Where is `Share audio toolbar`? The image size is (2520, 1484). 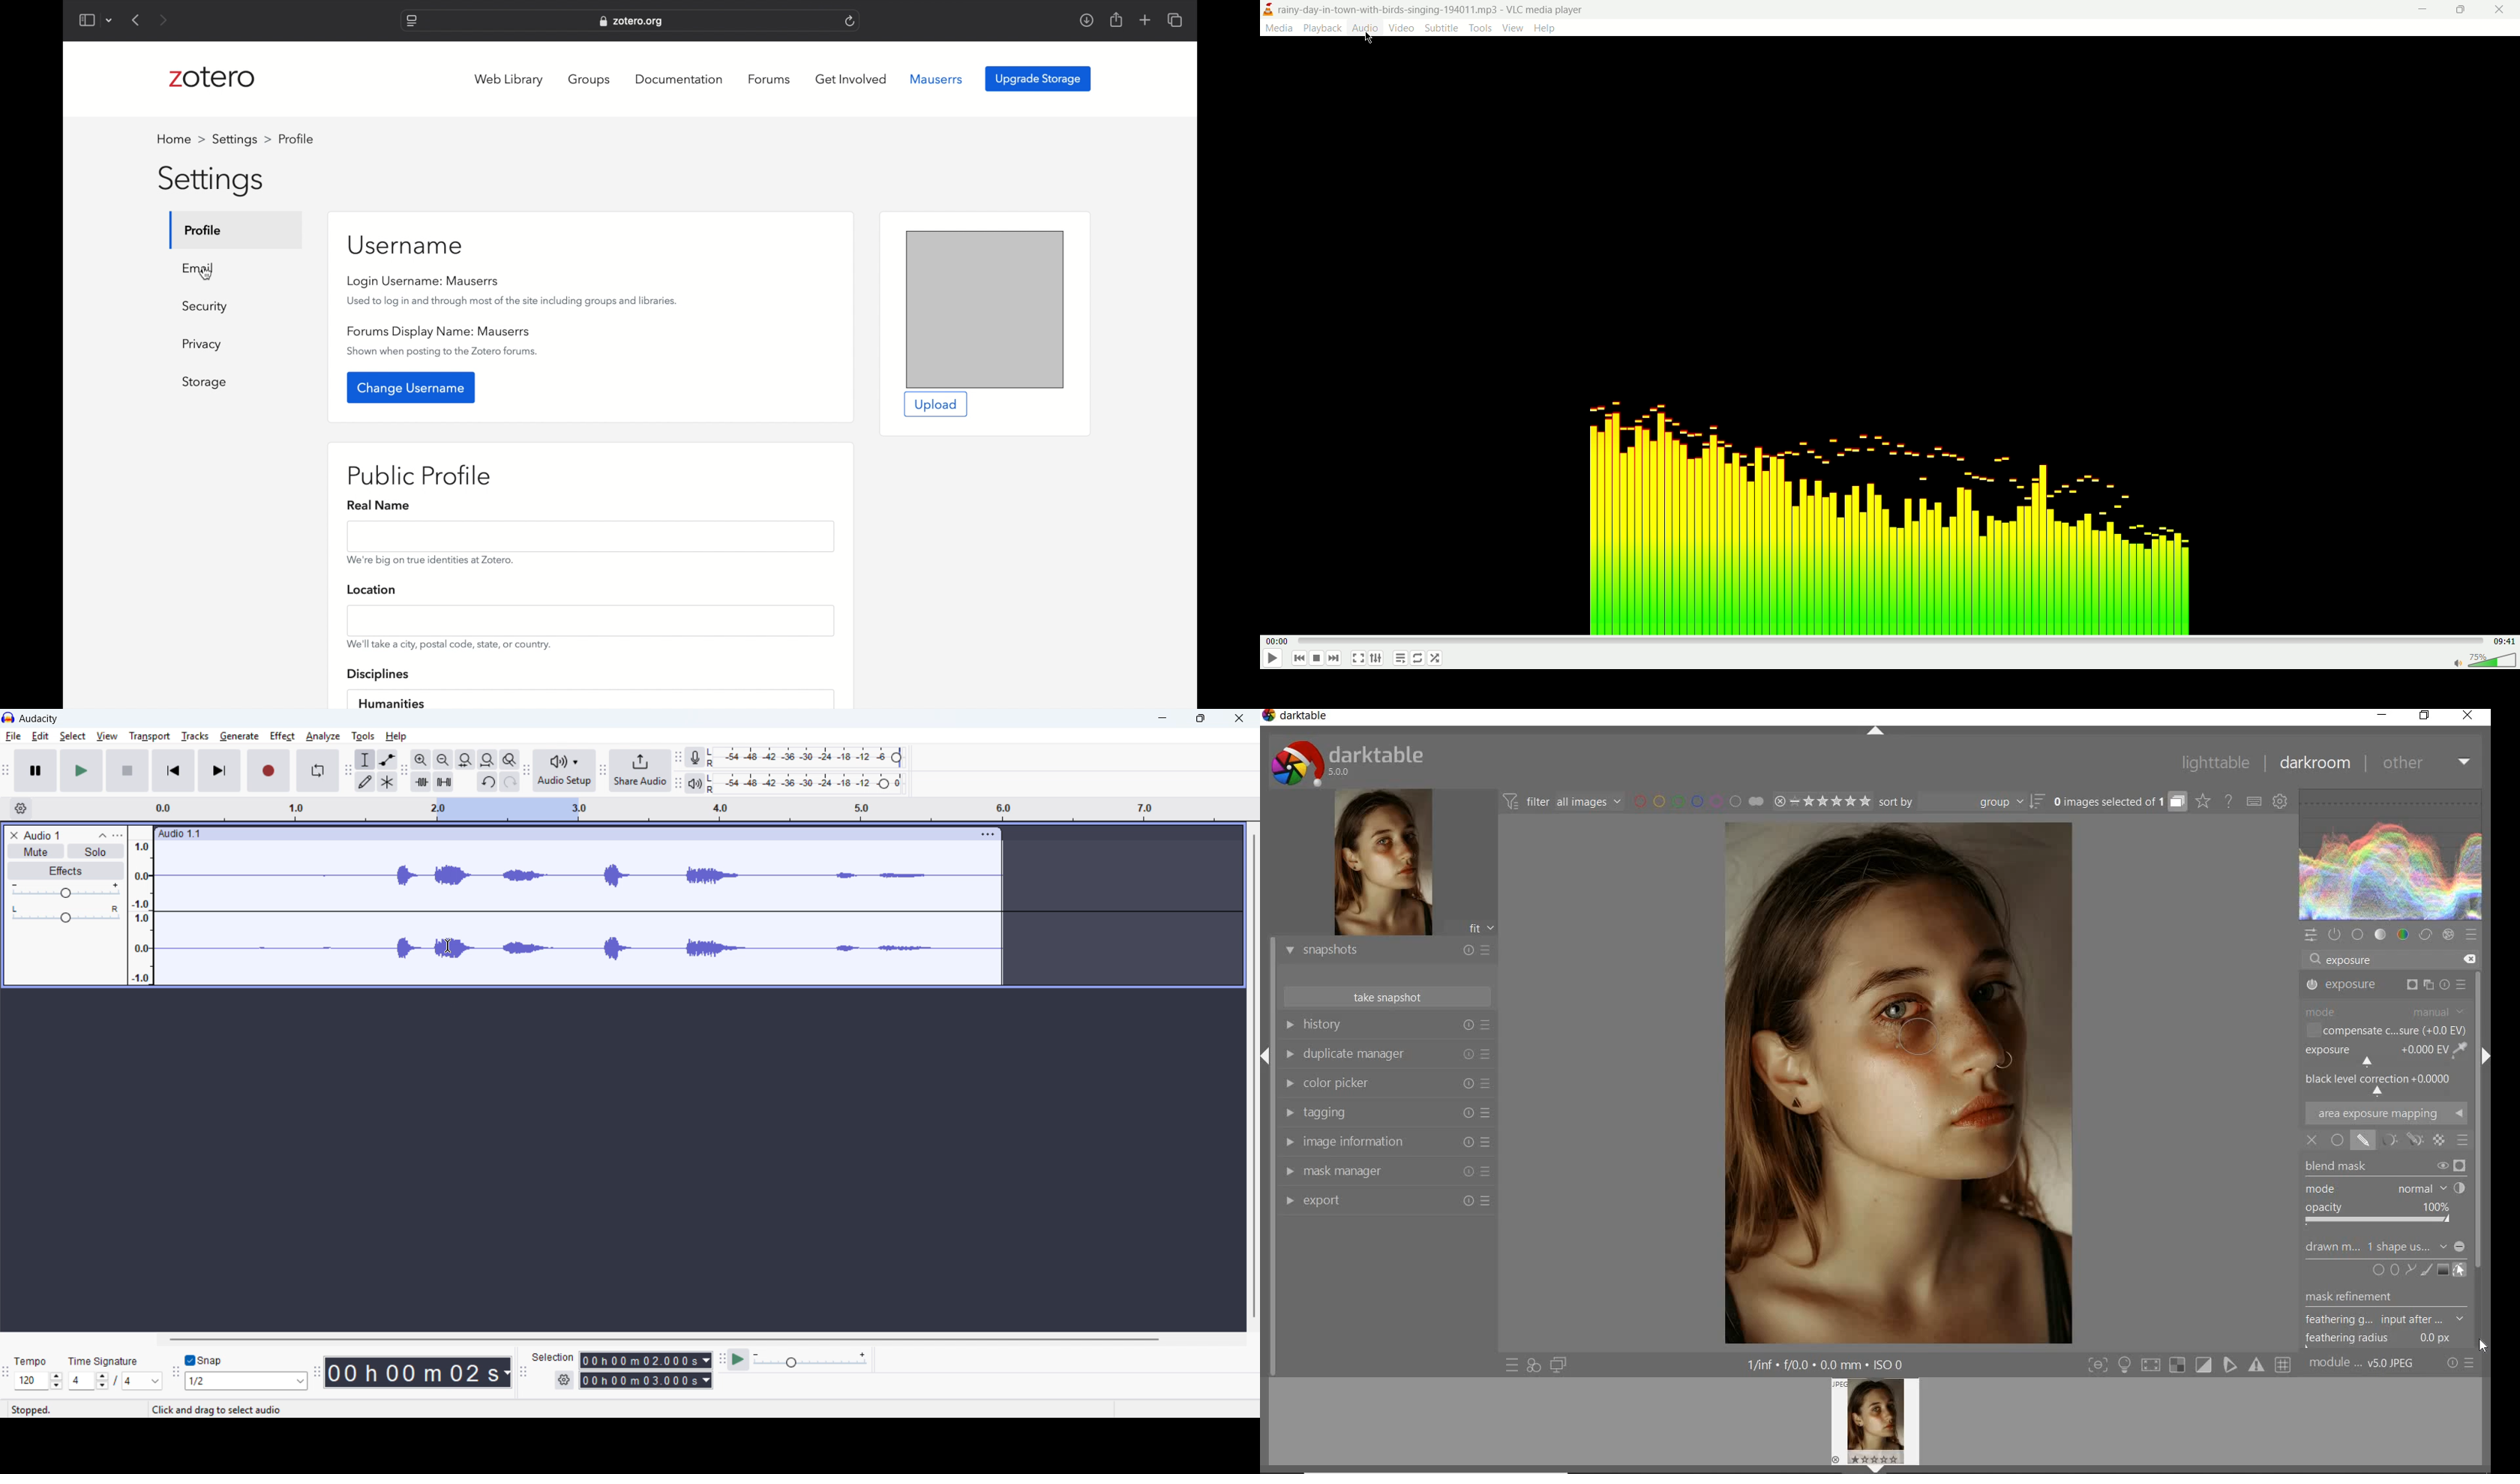
Share audio toolbar is located at coordinates (603, 771).